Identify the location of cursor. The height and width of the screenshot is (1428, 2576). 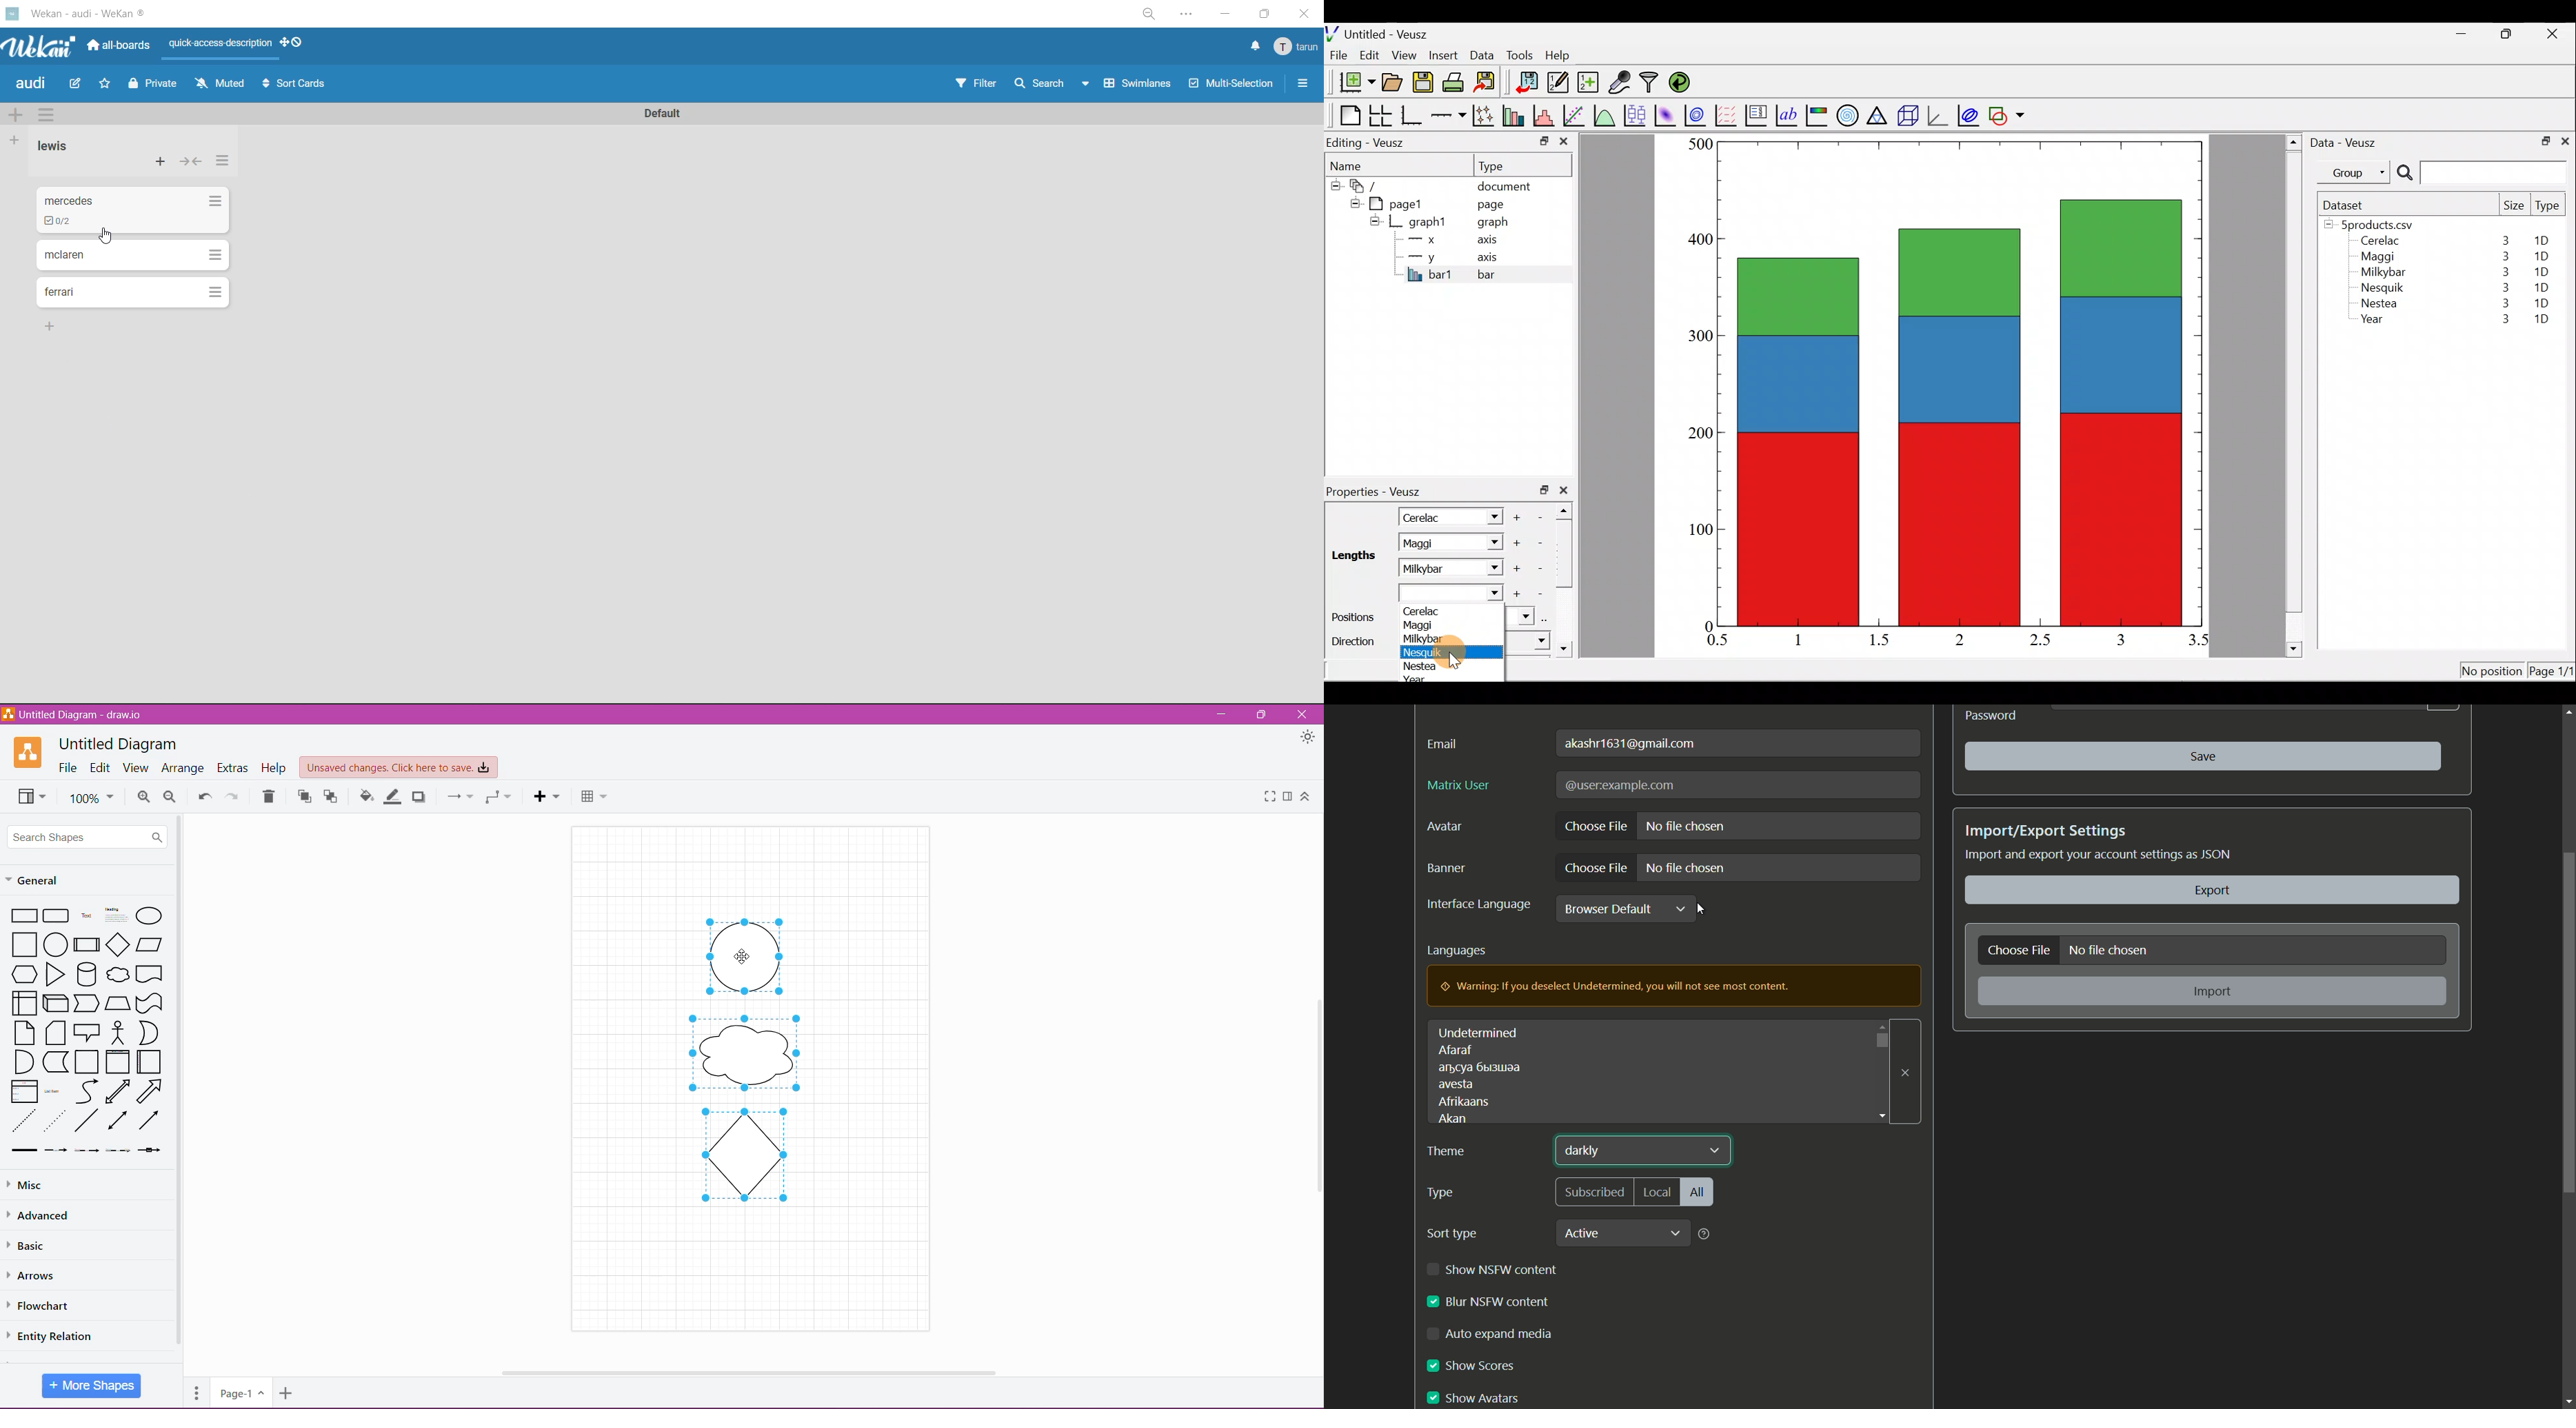
(1702, 909).